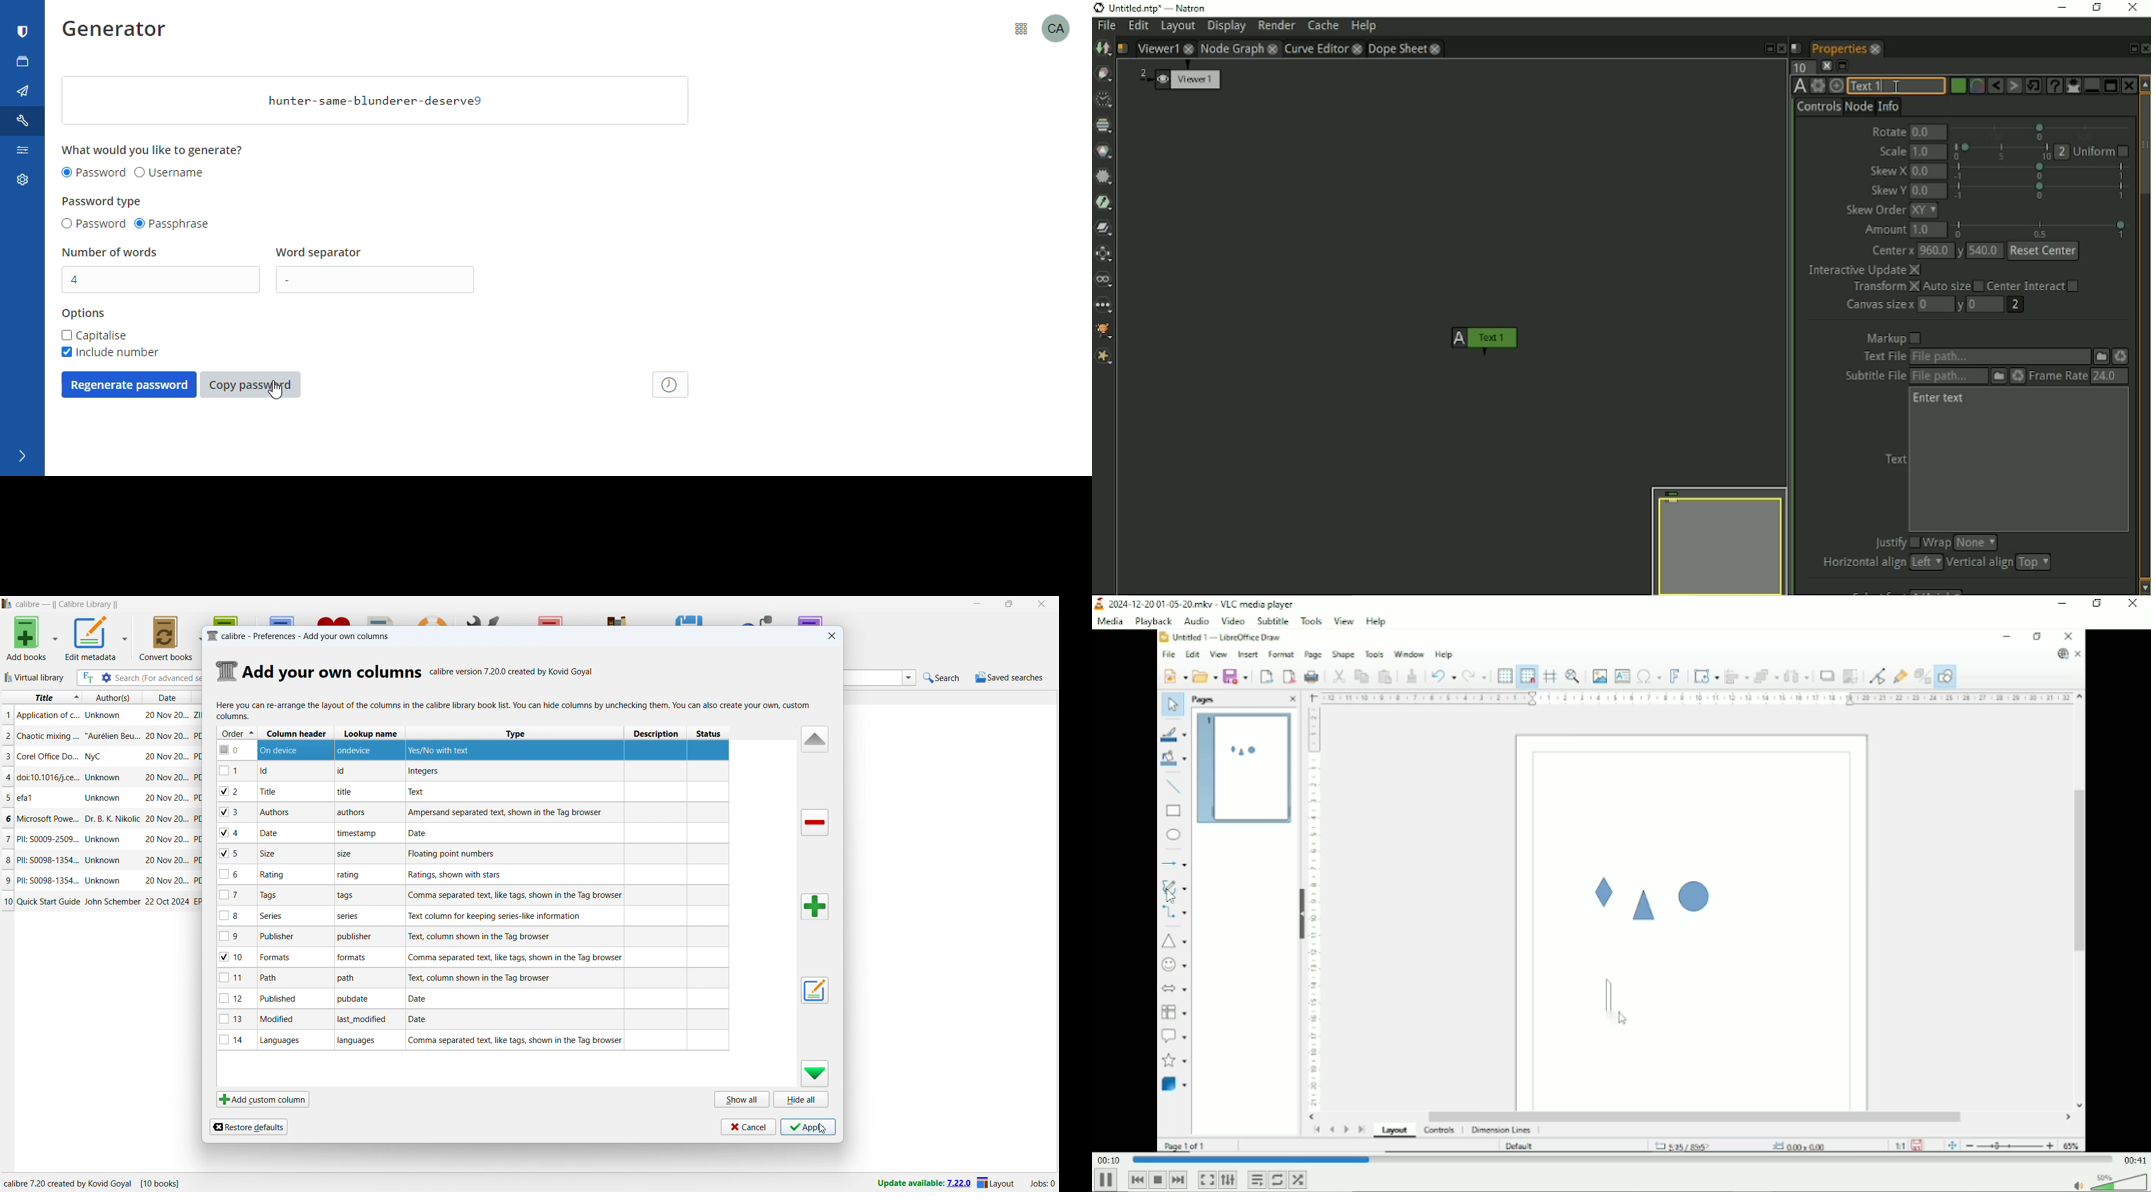 Image resolution: width=2156 pixels, height=1204 pixels. I want to click on languages, so click(360, 1042).